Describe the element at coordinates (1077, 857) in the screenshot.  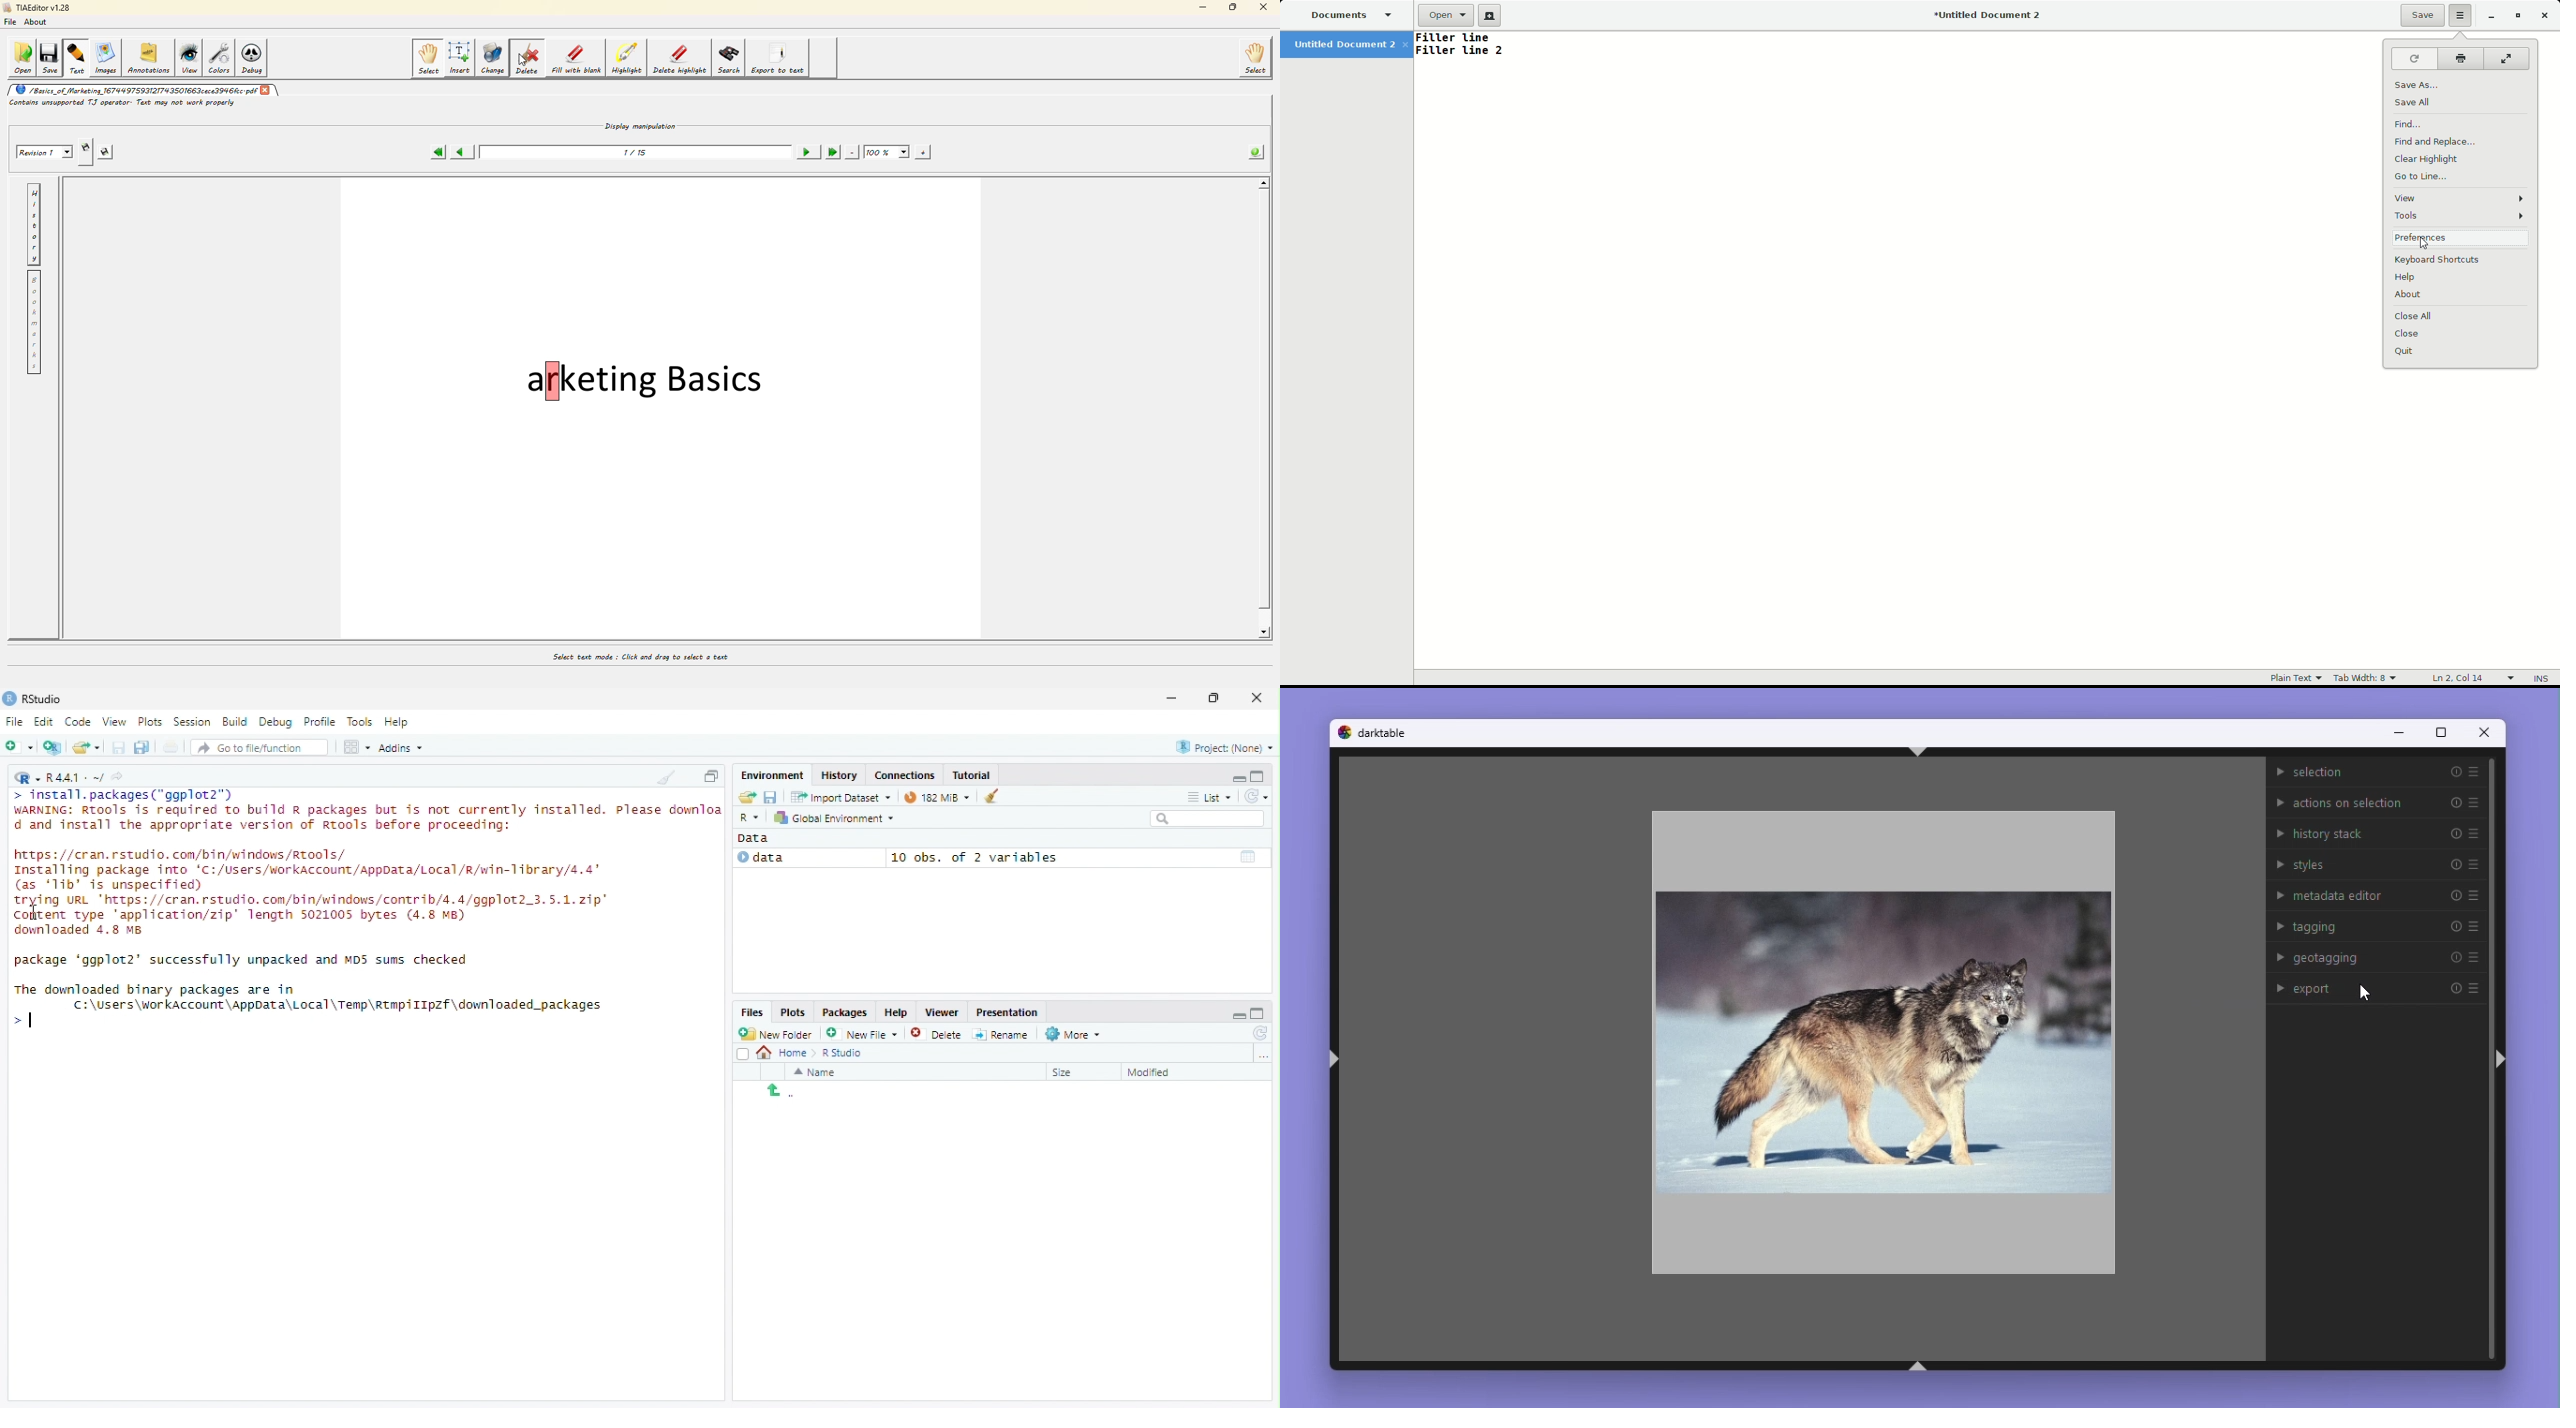
I see `10 obs, of 2 variables` at that location.